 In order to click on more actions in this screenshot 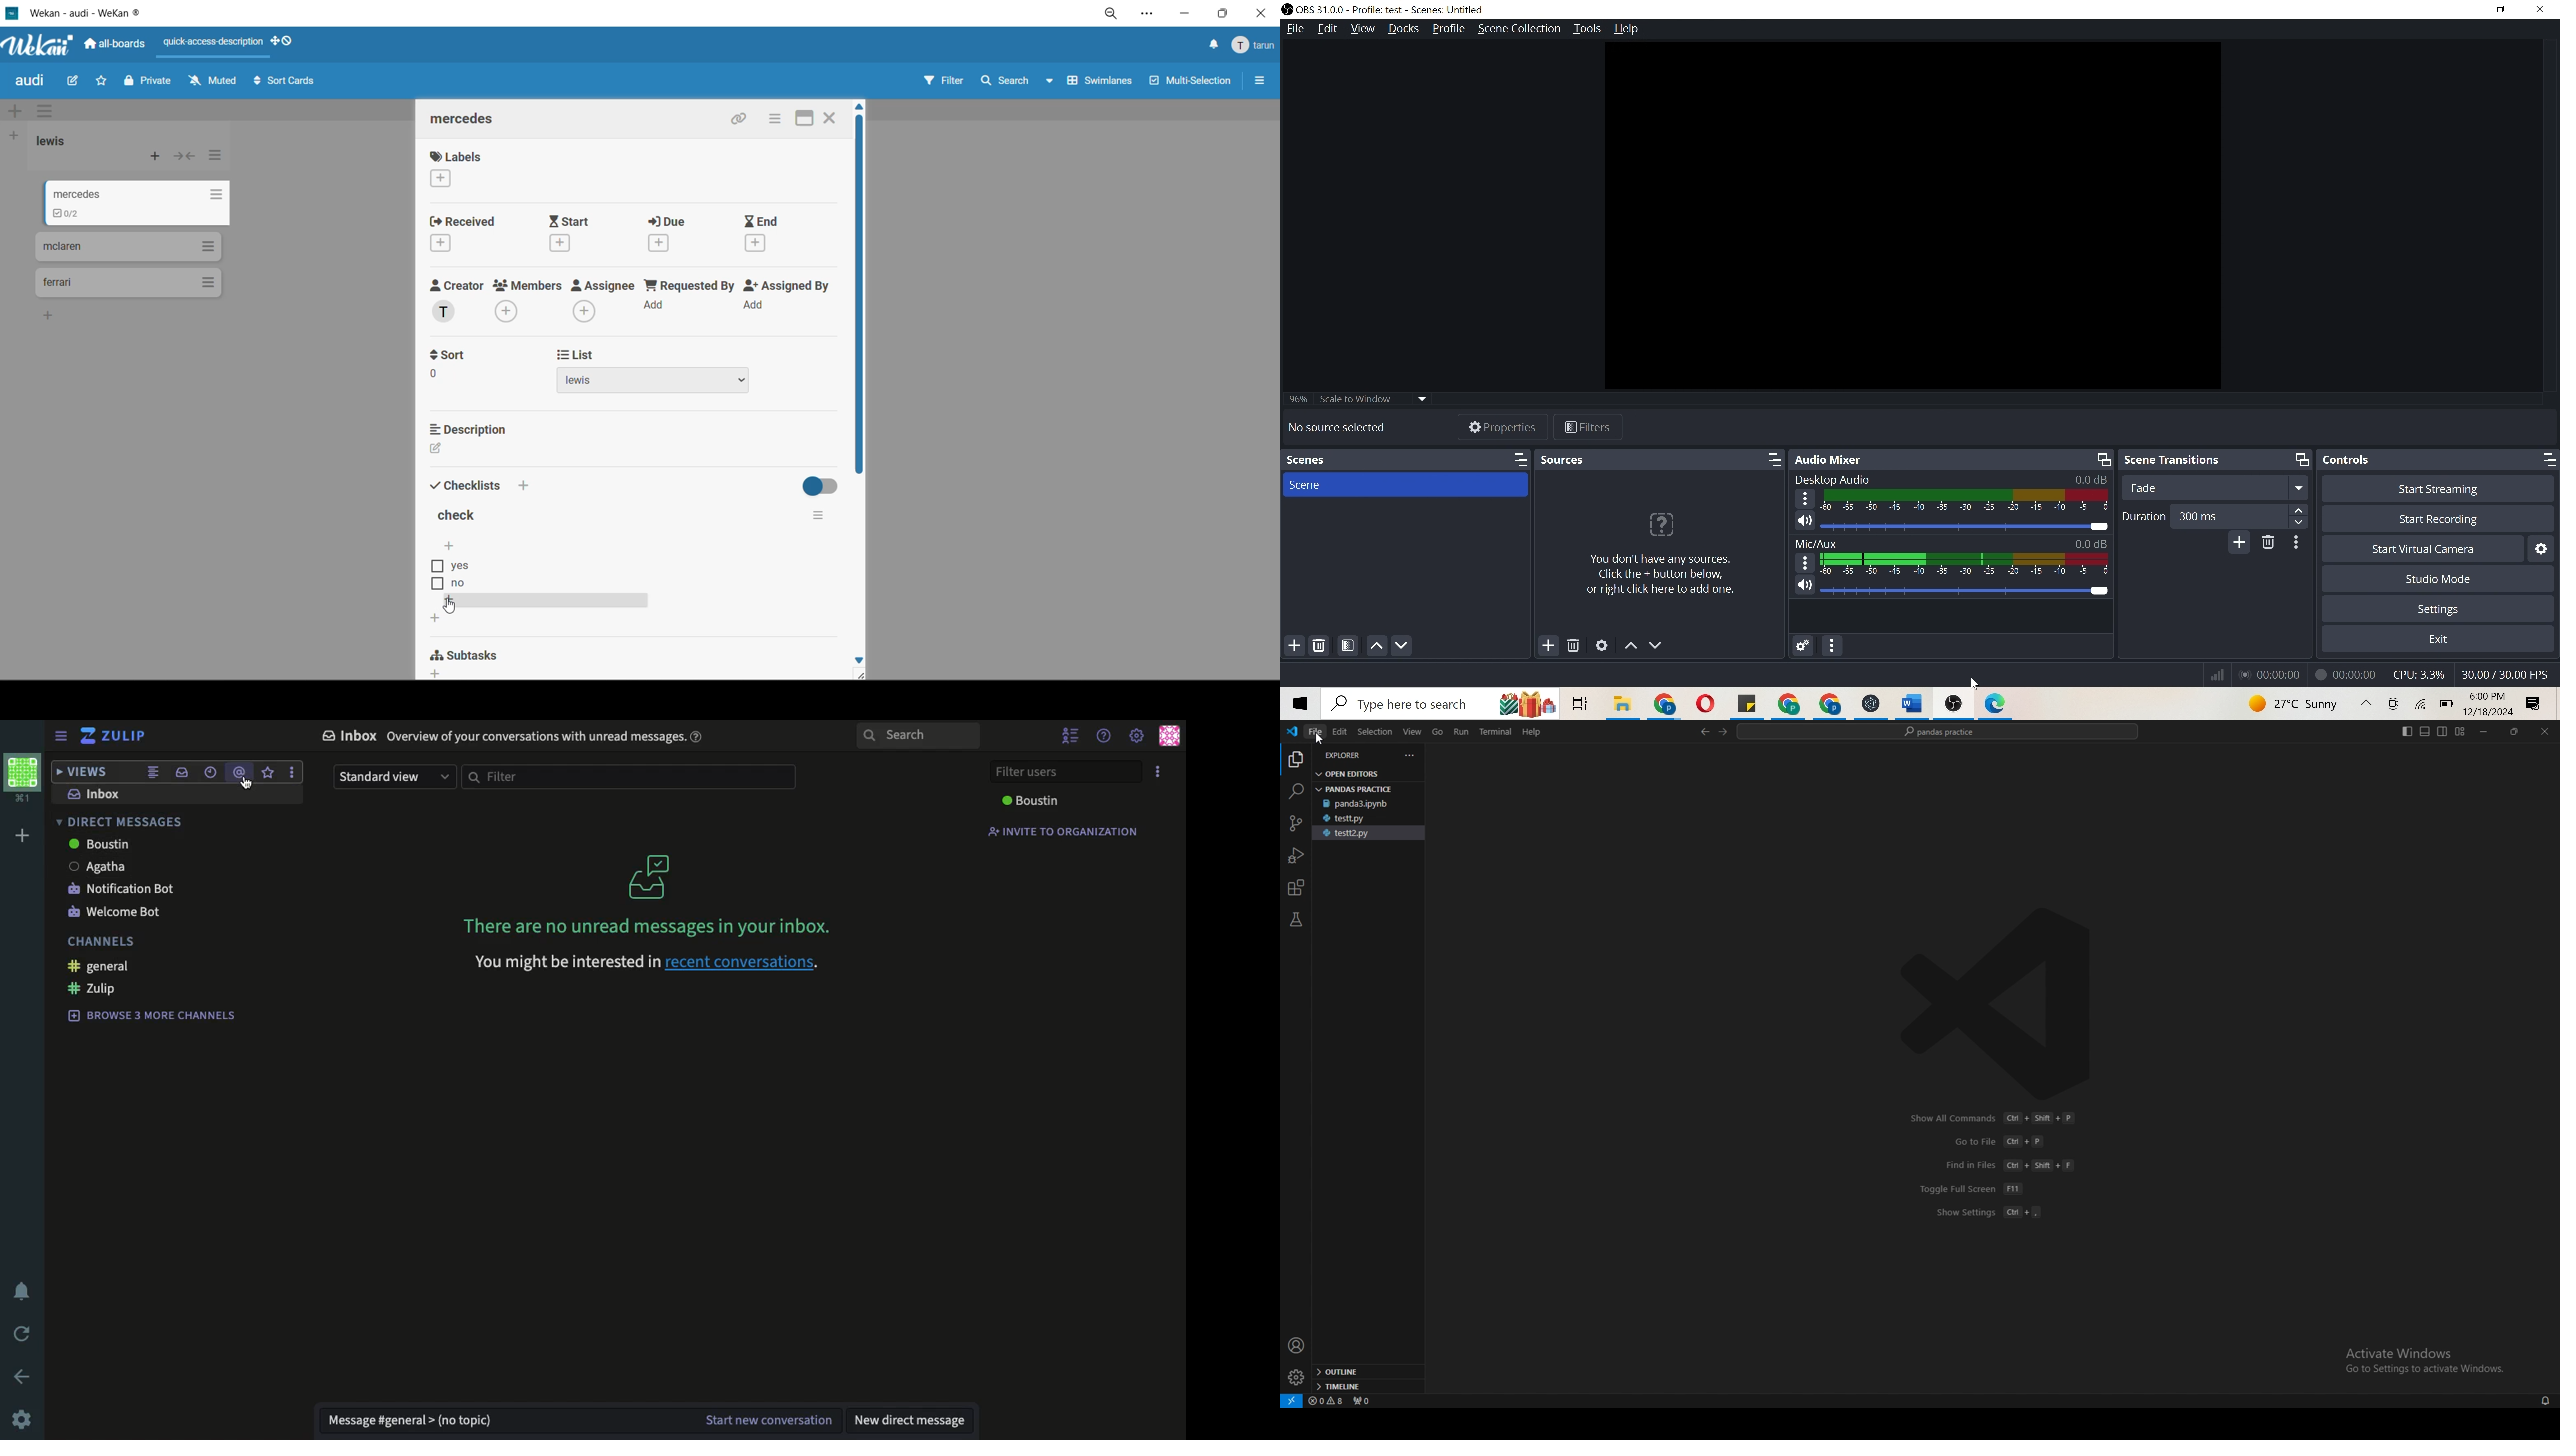, I will do `click(1410, 755)`.